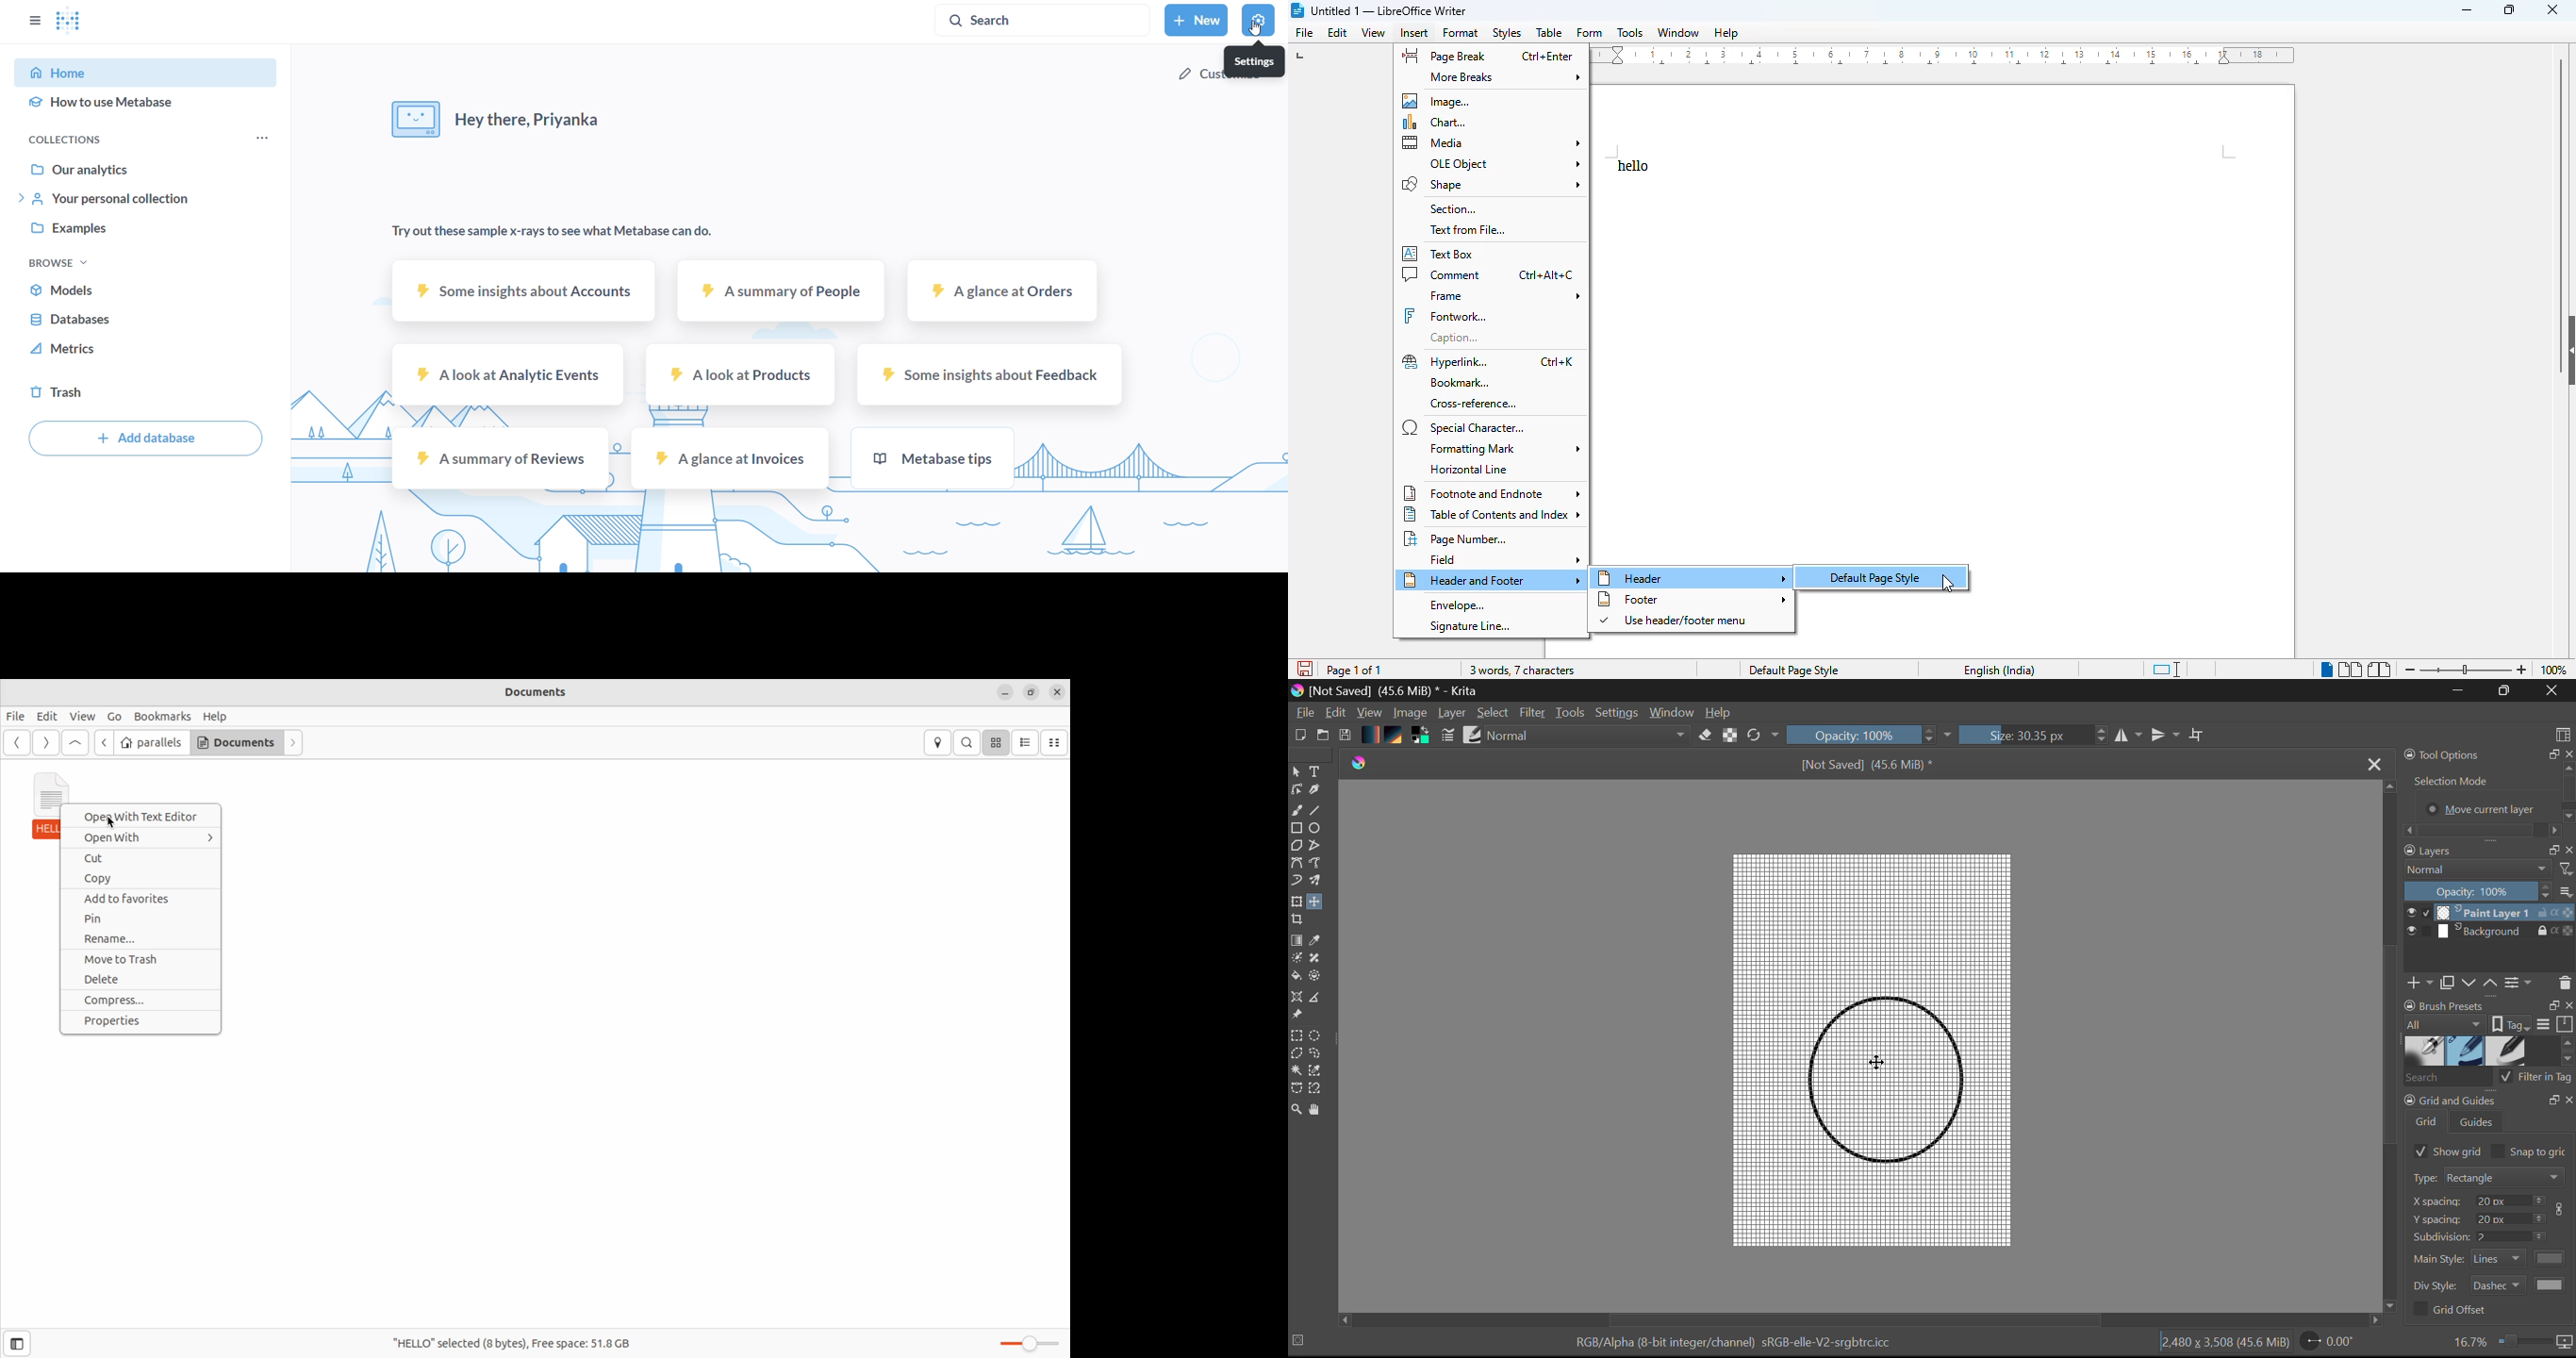  What do you see at coordinates (1502, 559) in the screenshot?
I see `field` at bounding box center [1502, 559].